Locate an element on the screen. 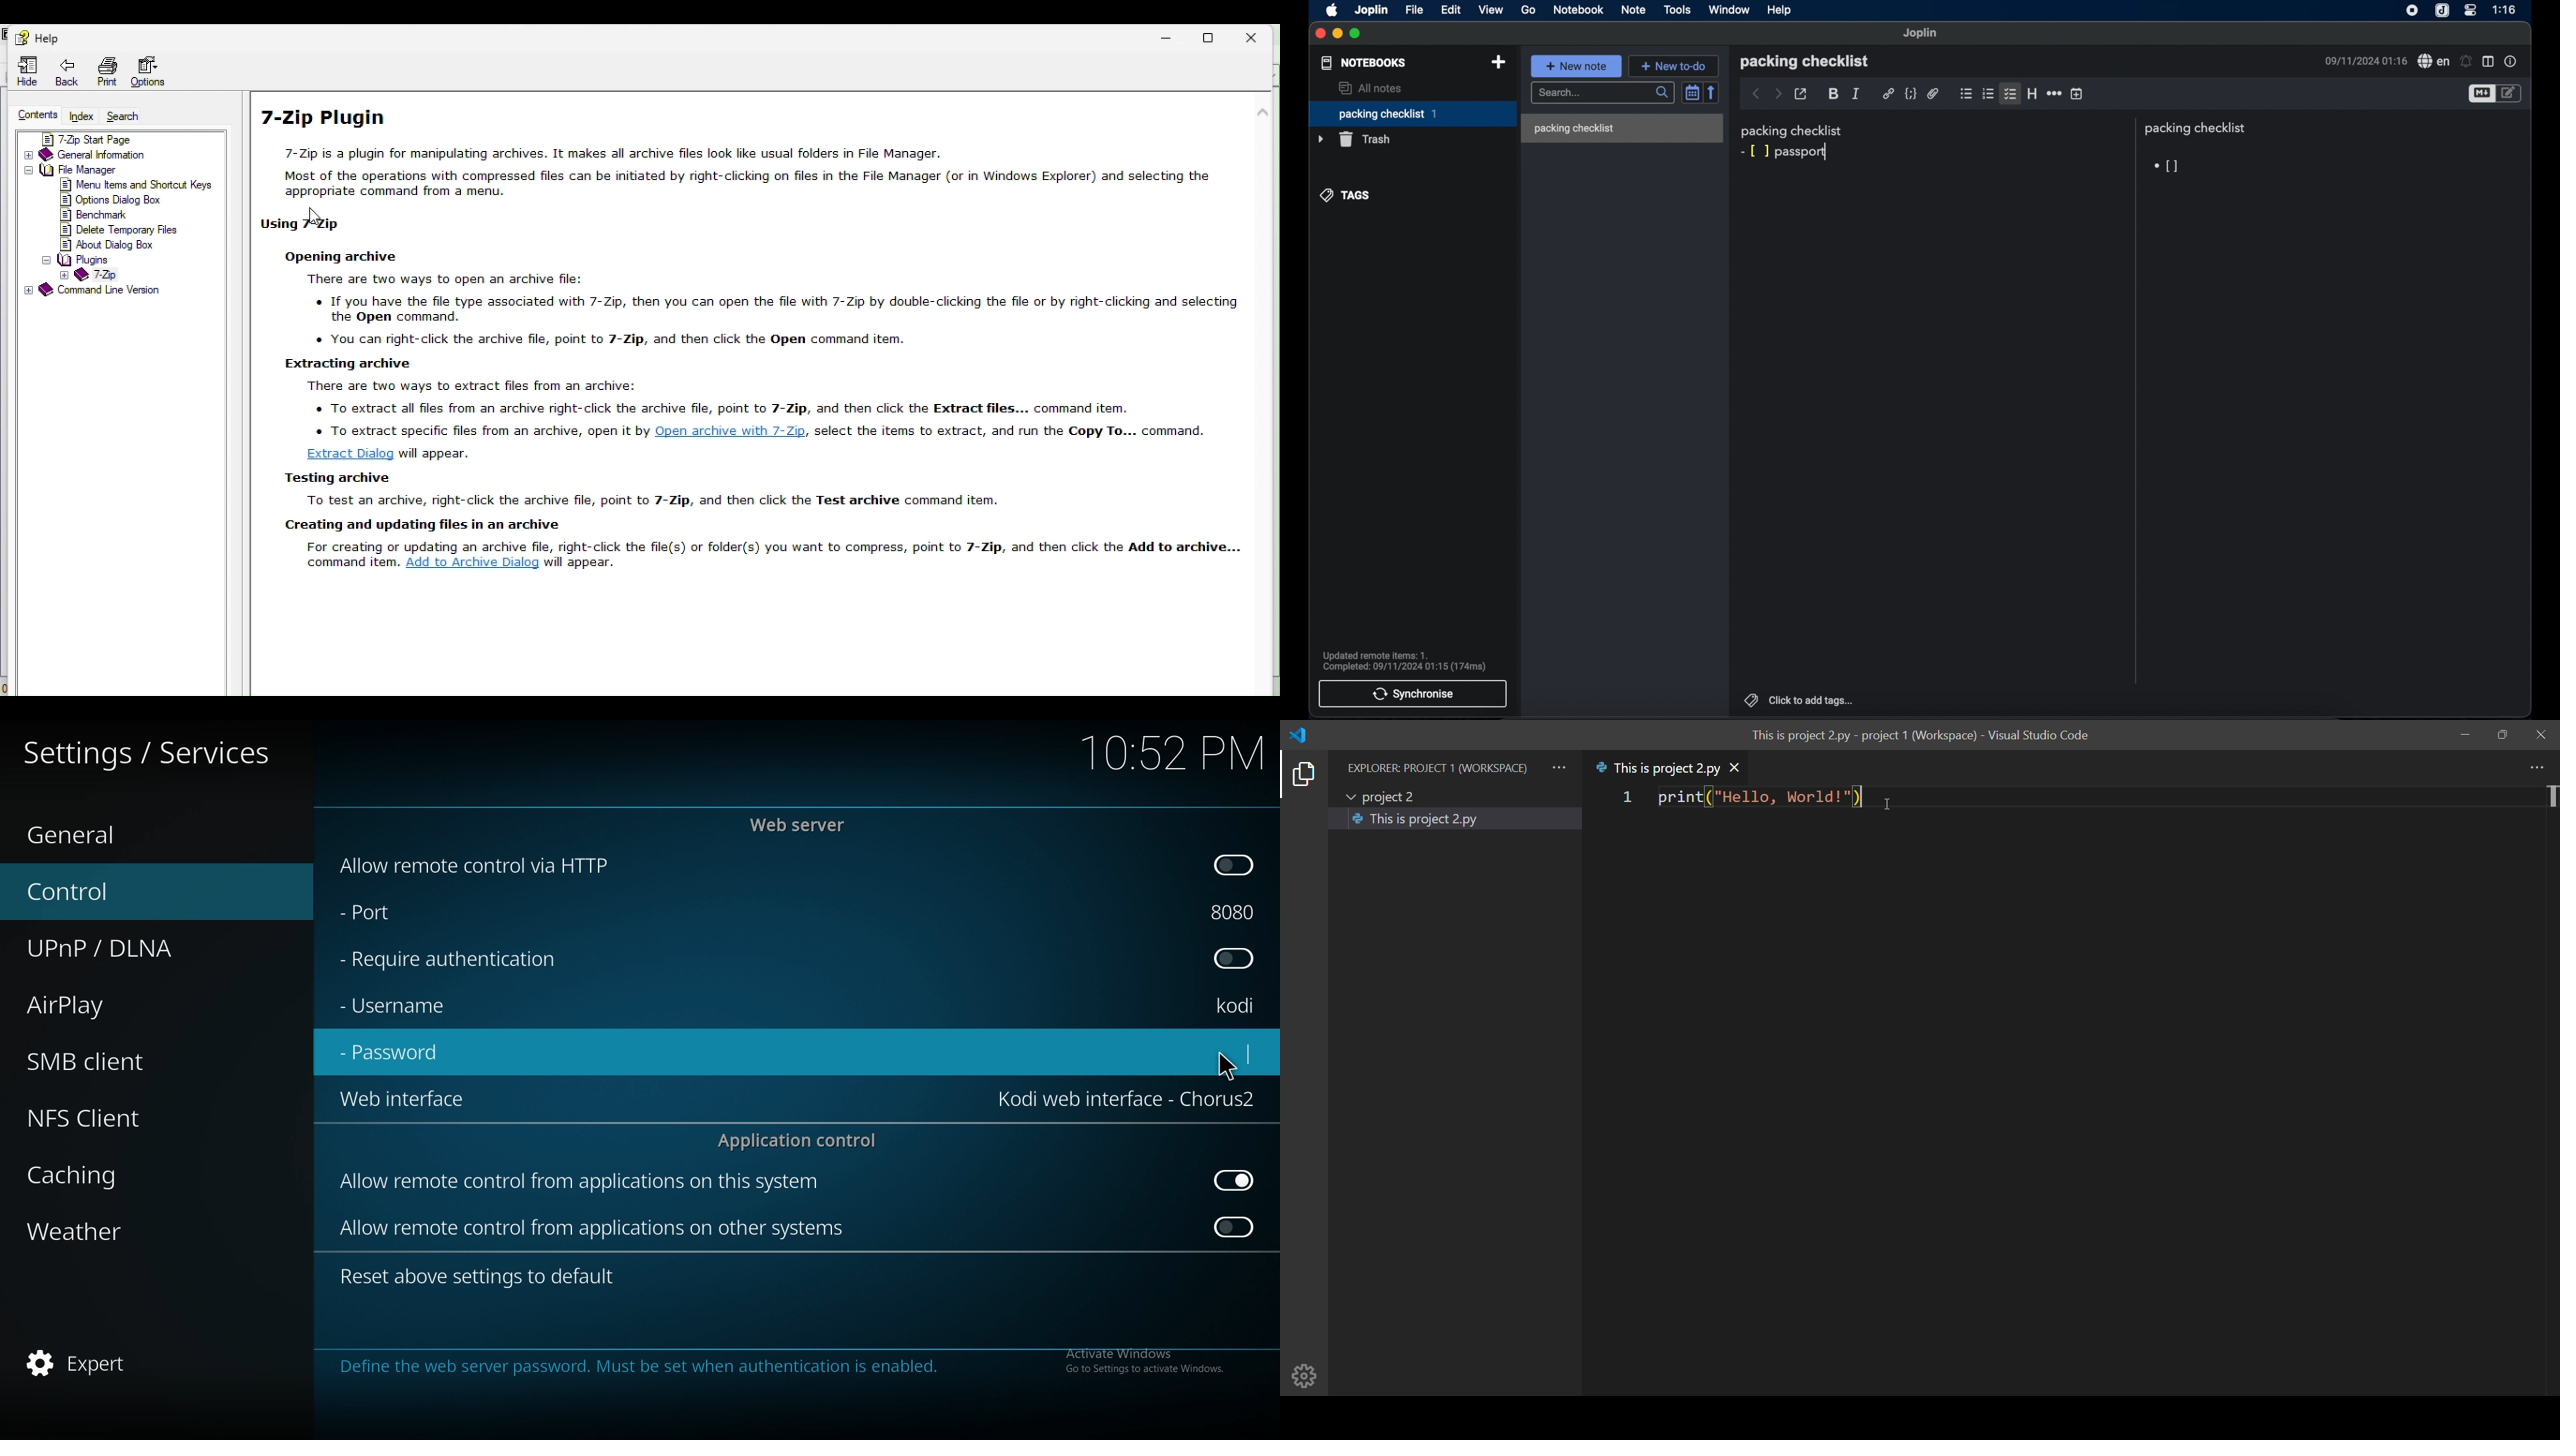 Image resolution: width=2576 pixels, height=1456 pixels. divider is located at coordinates (2134, 401).